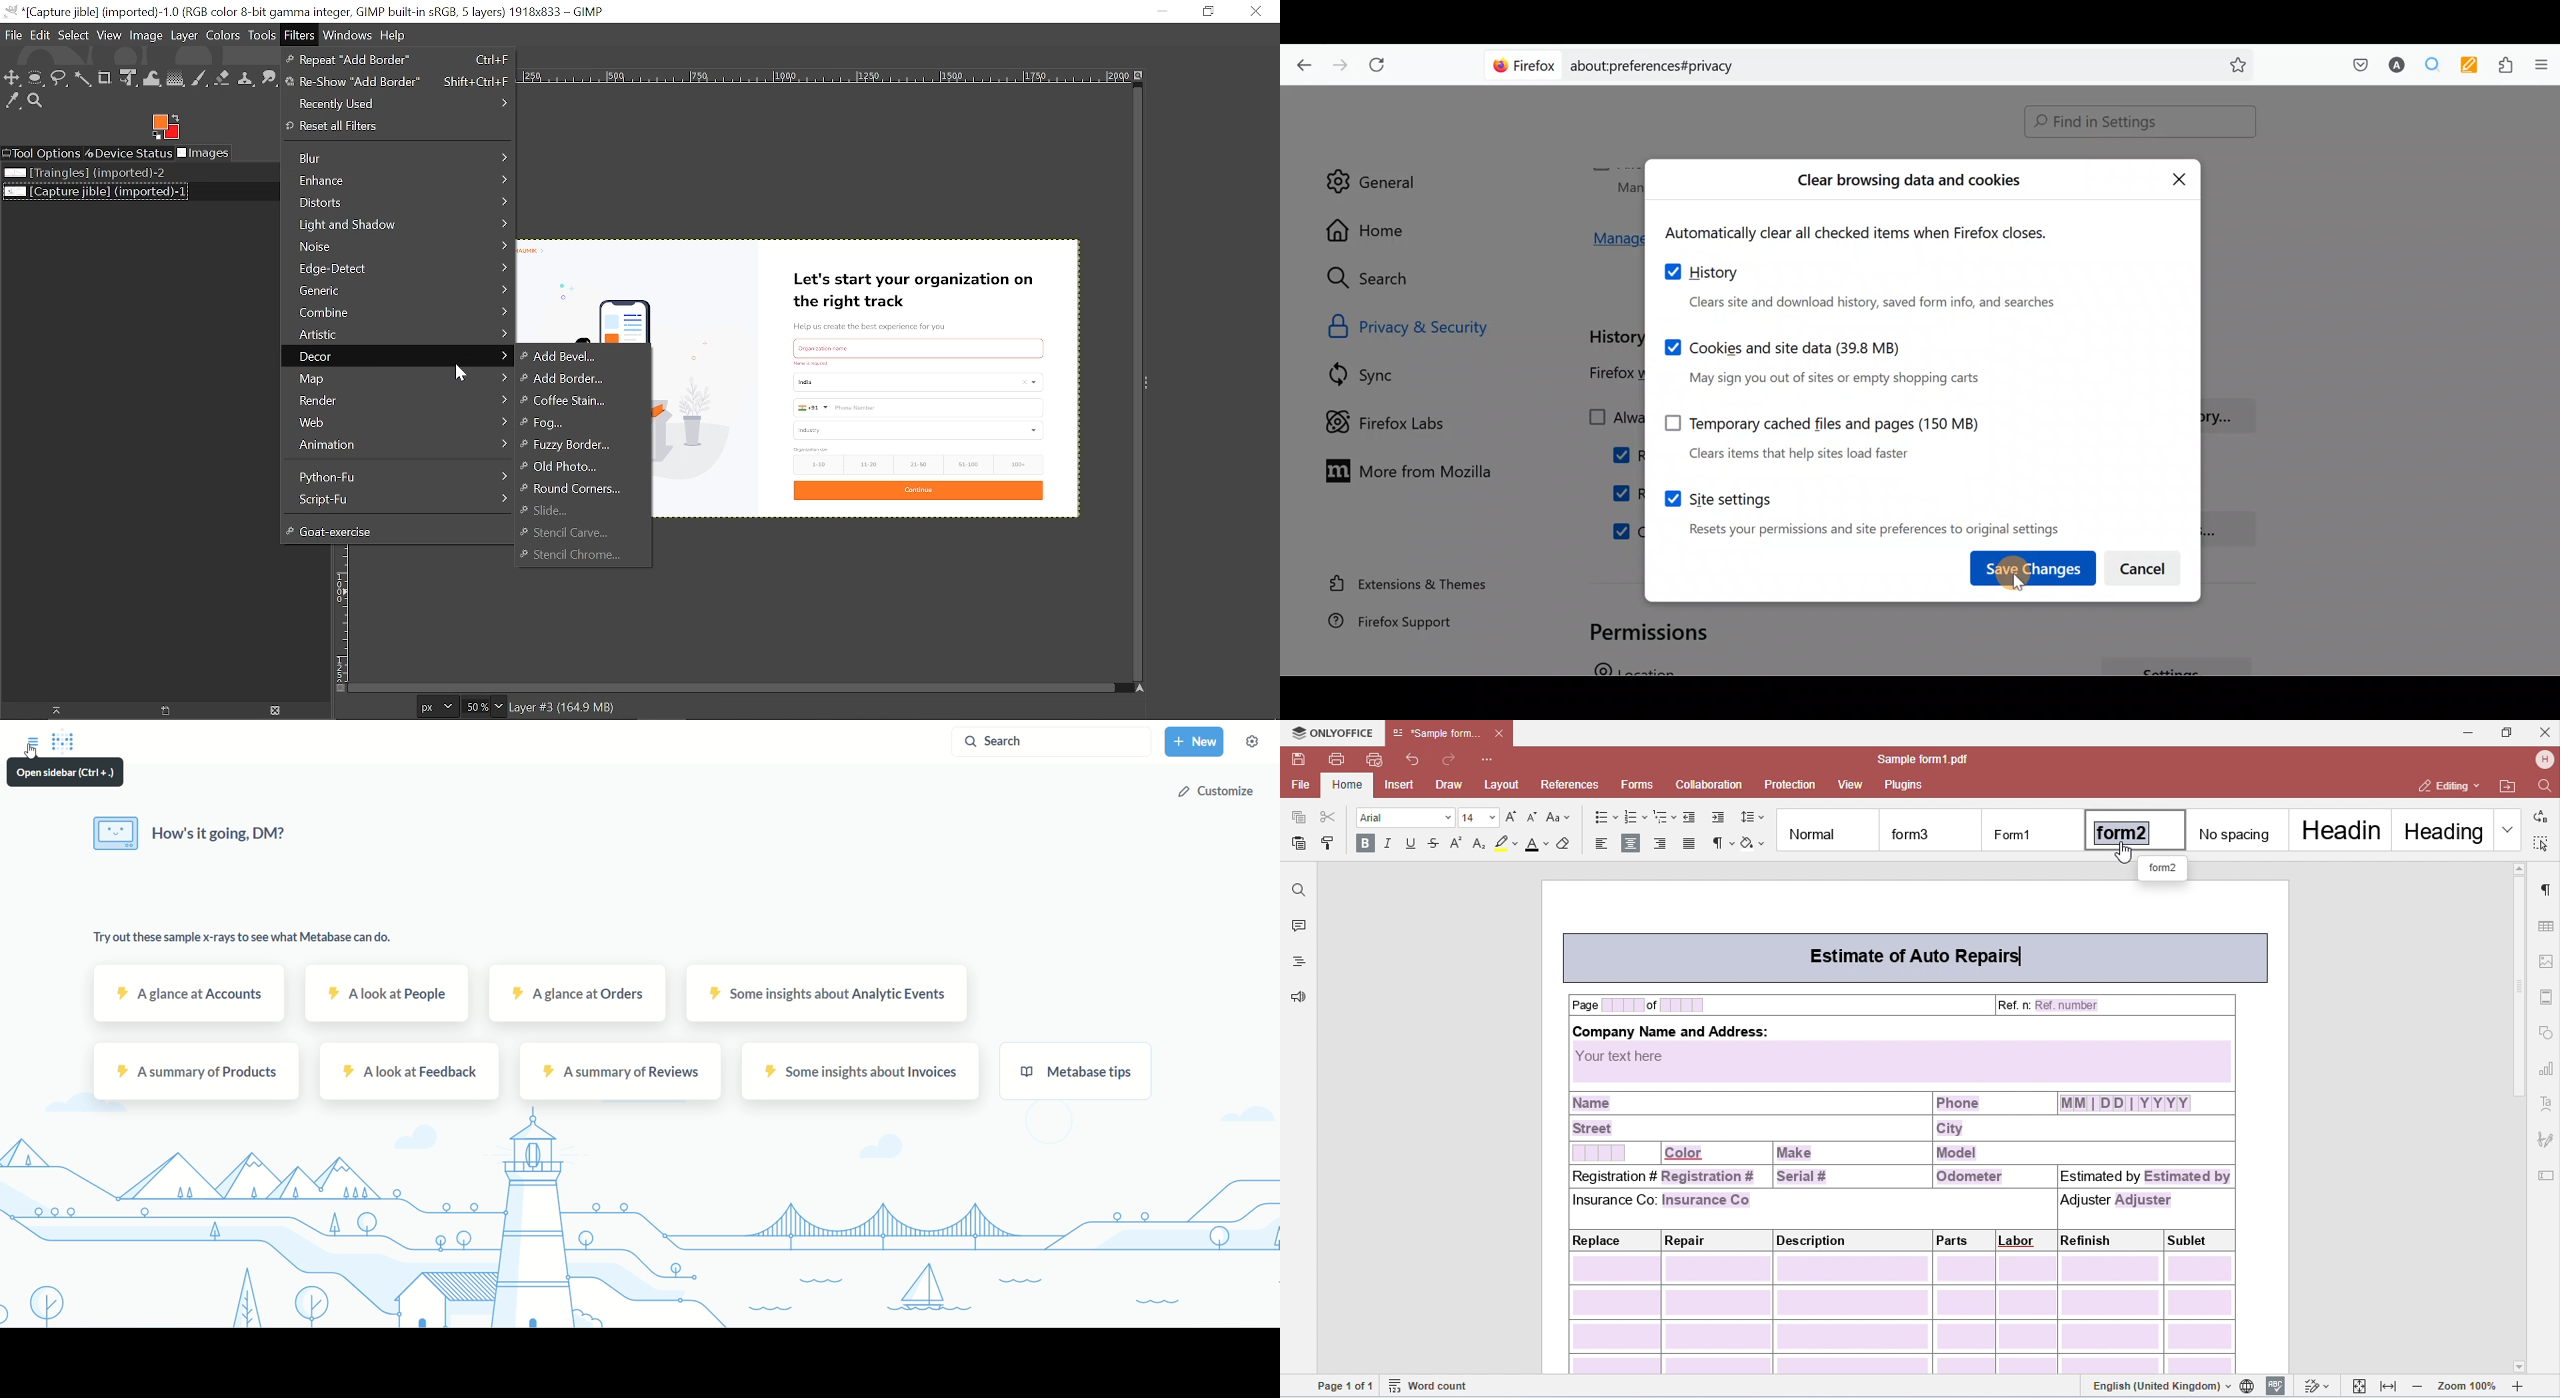 The width and height of the screenshot is (2576, 1400). Describe the element at coordinates (918, 381) in the screenshot. I see `country` at that location.